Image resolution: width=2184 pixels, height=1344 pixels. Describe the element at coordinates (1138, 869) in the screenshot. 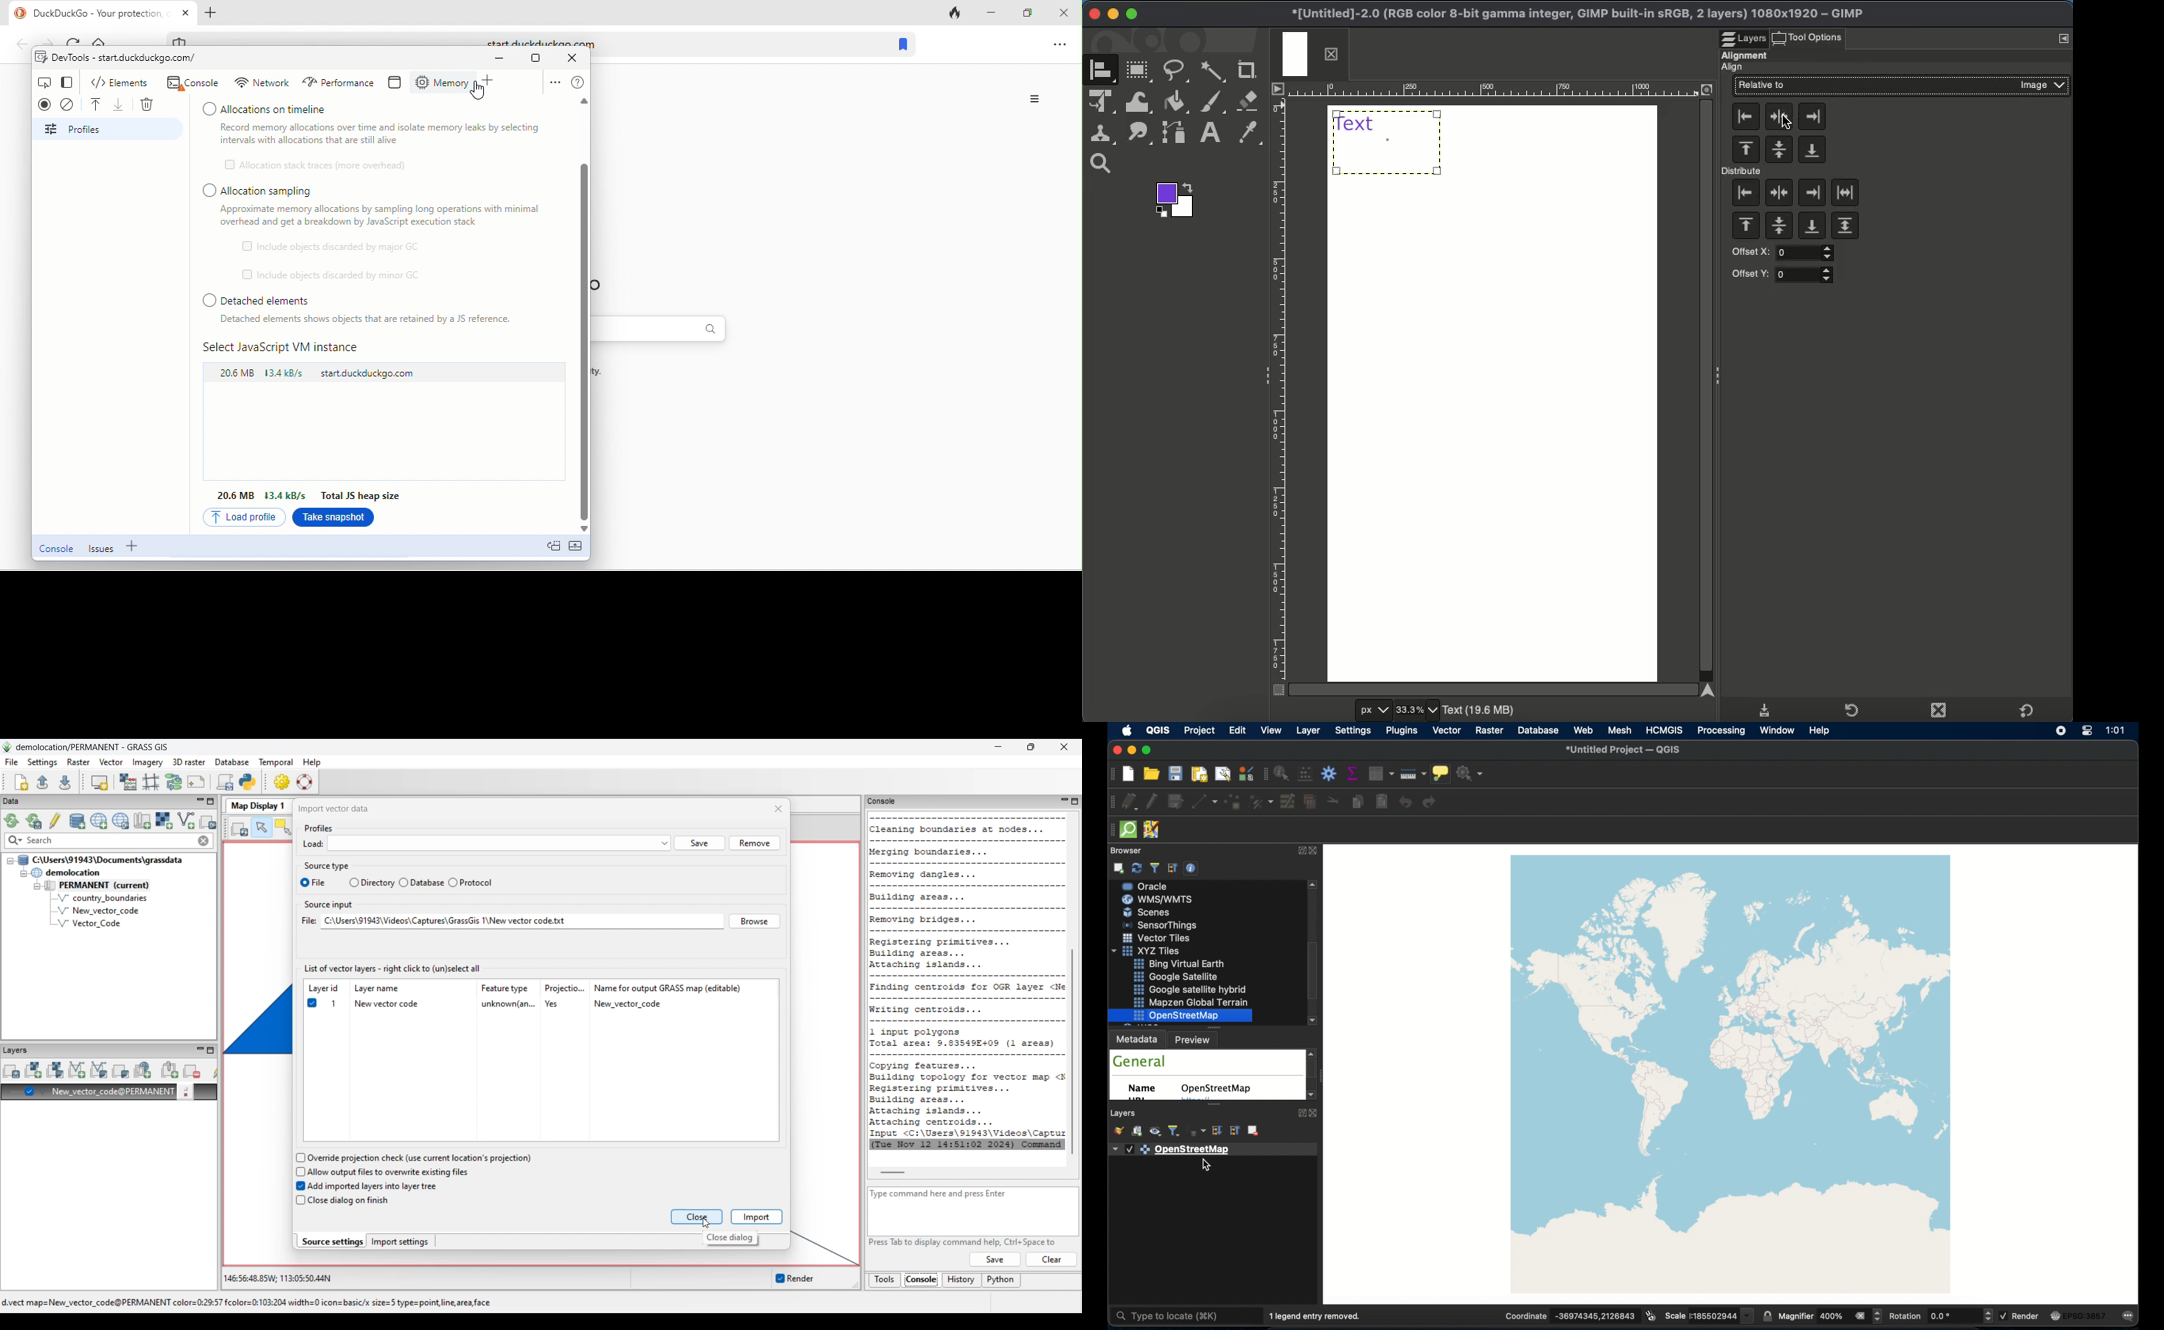

I see `refresh` at that location.